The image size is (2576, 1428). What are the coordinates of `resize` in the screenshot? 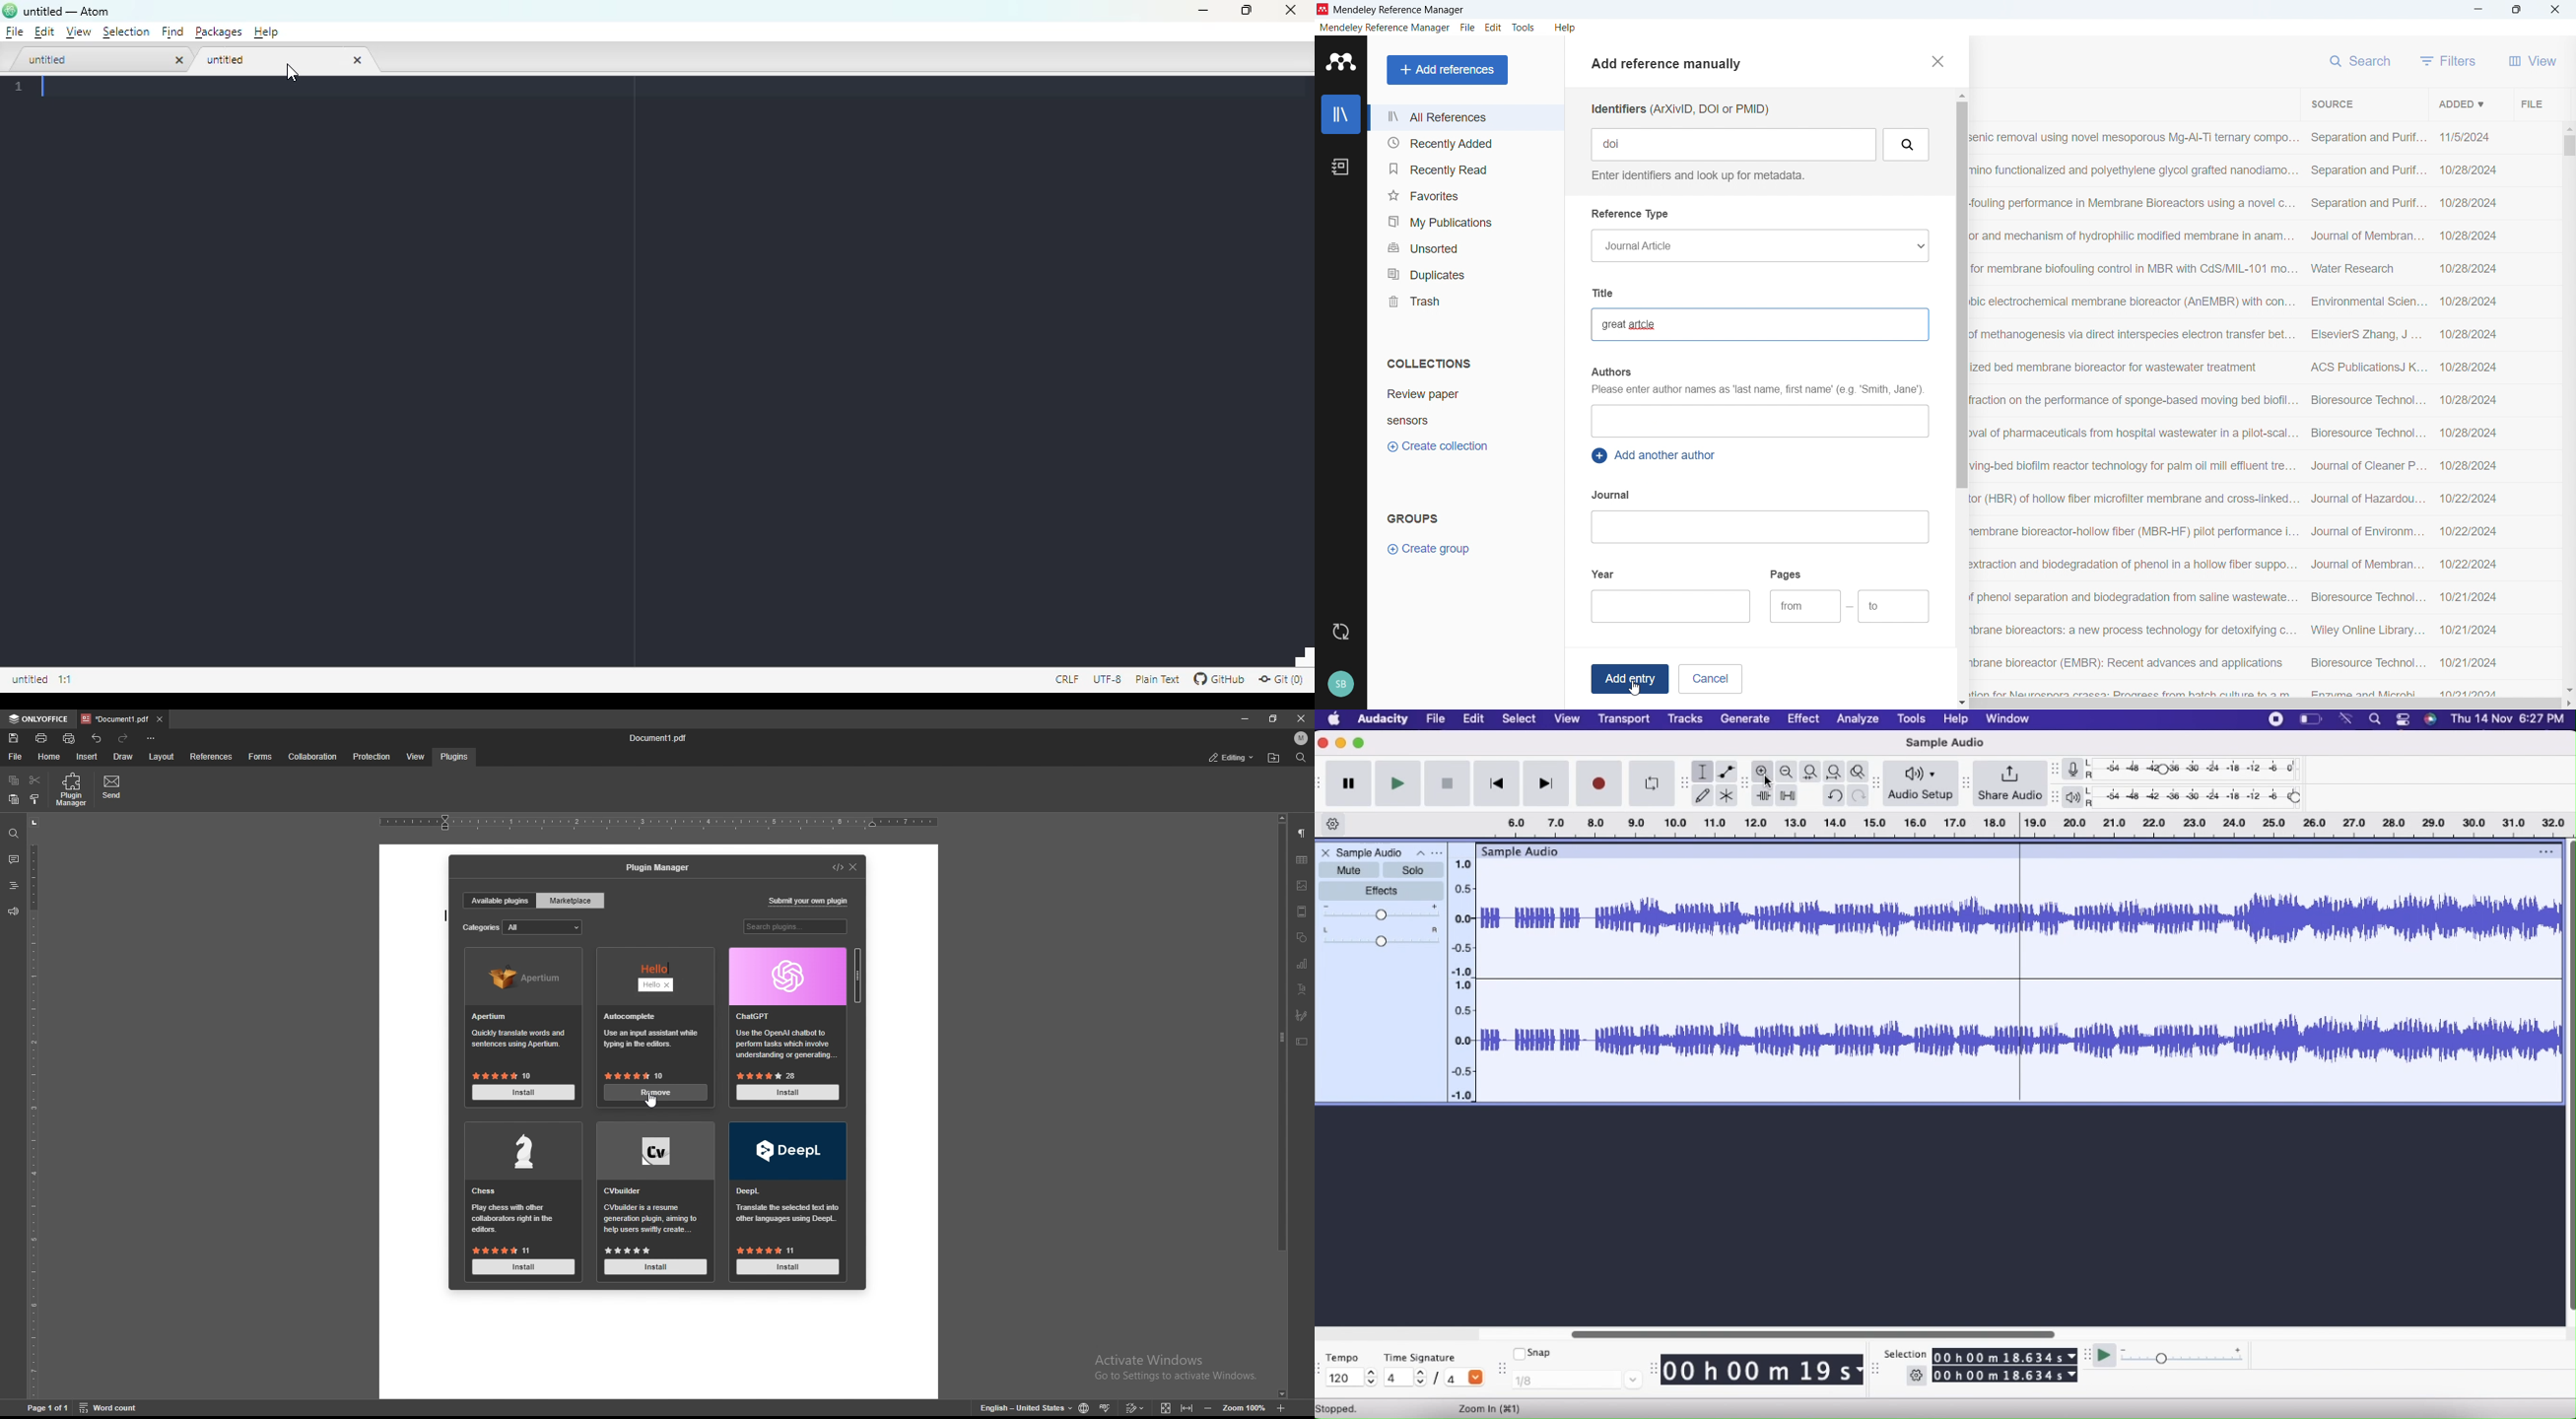 It's located at (2088, 1357).